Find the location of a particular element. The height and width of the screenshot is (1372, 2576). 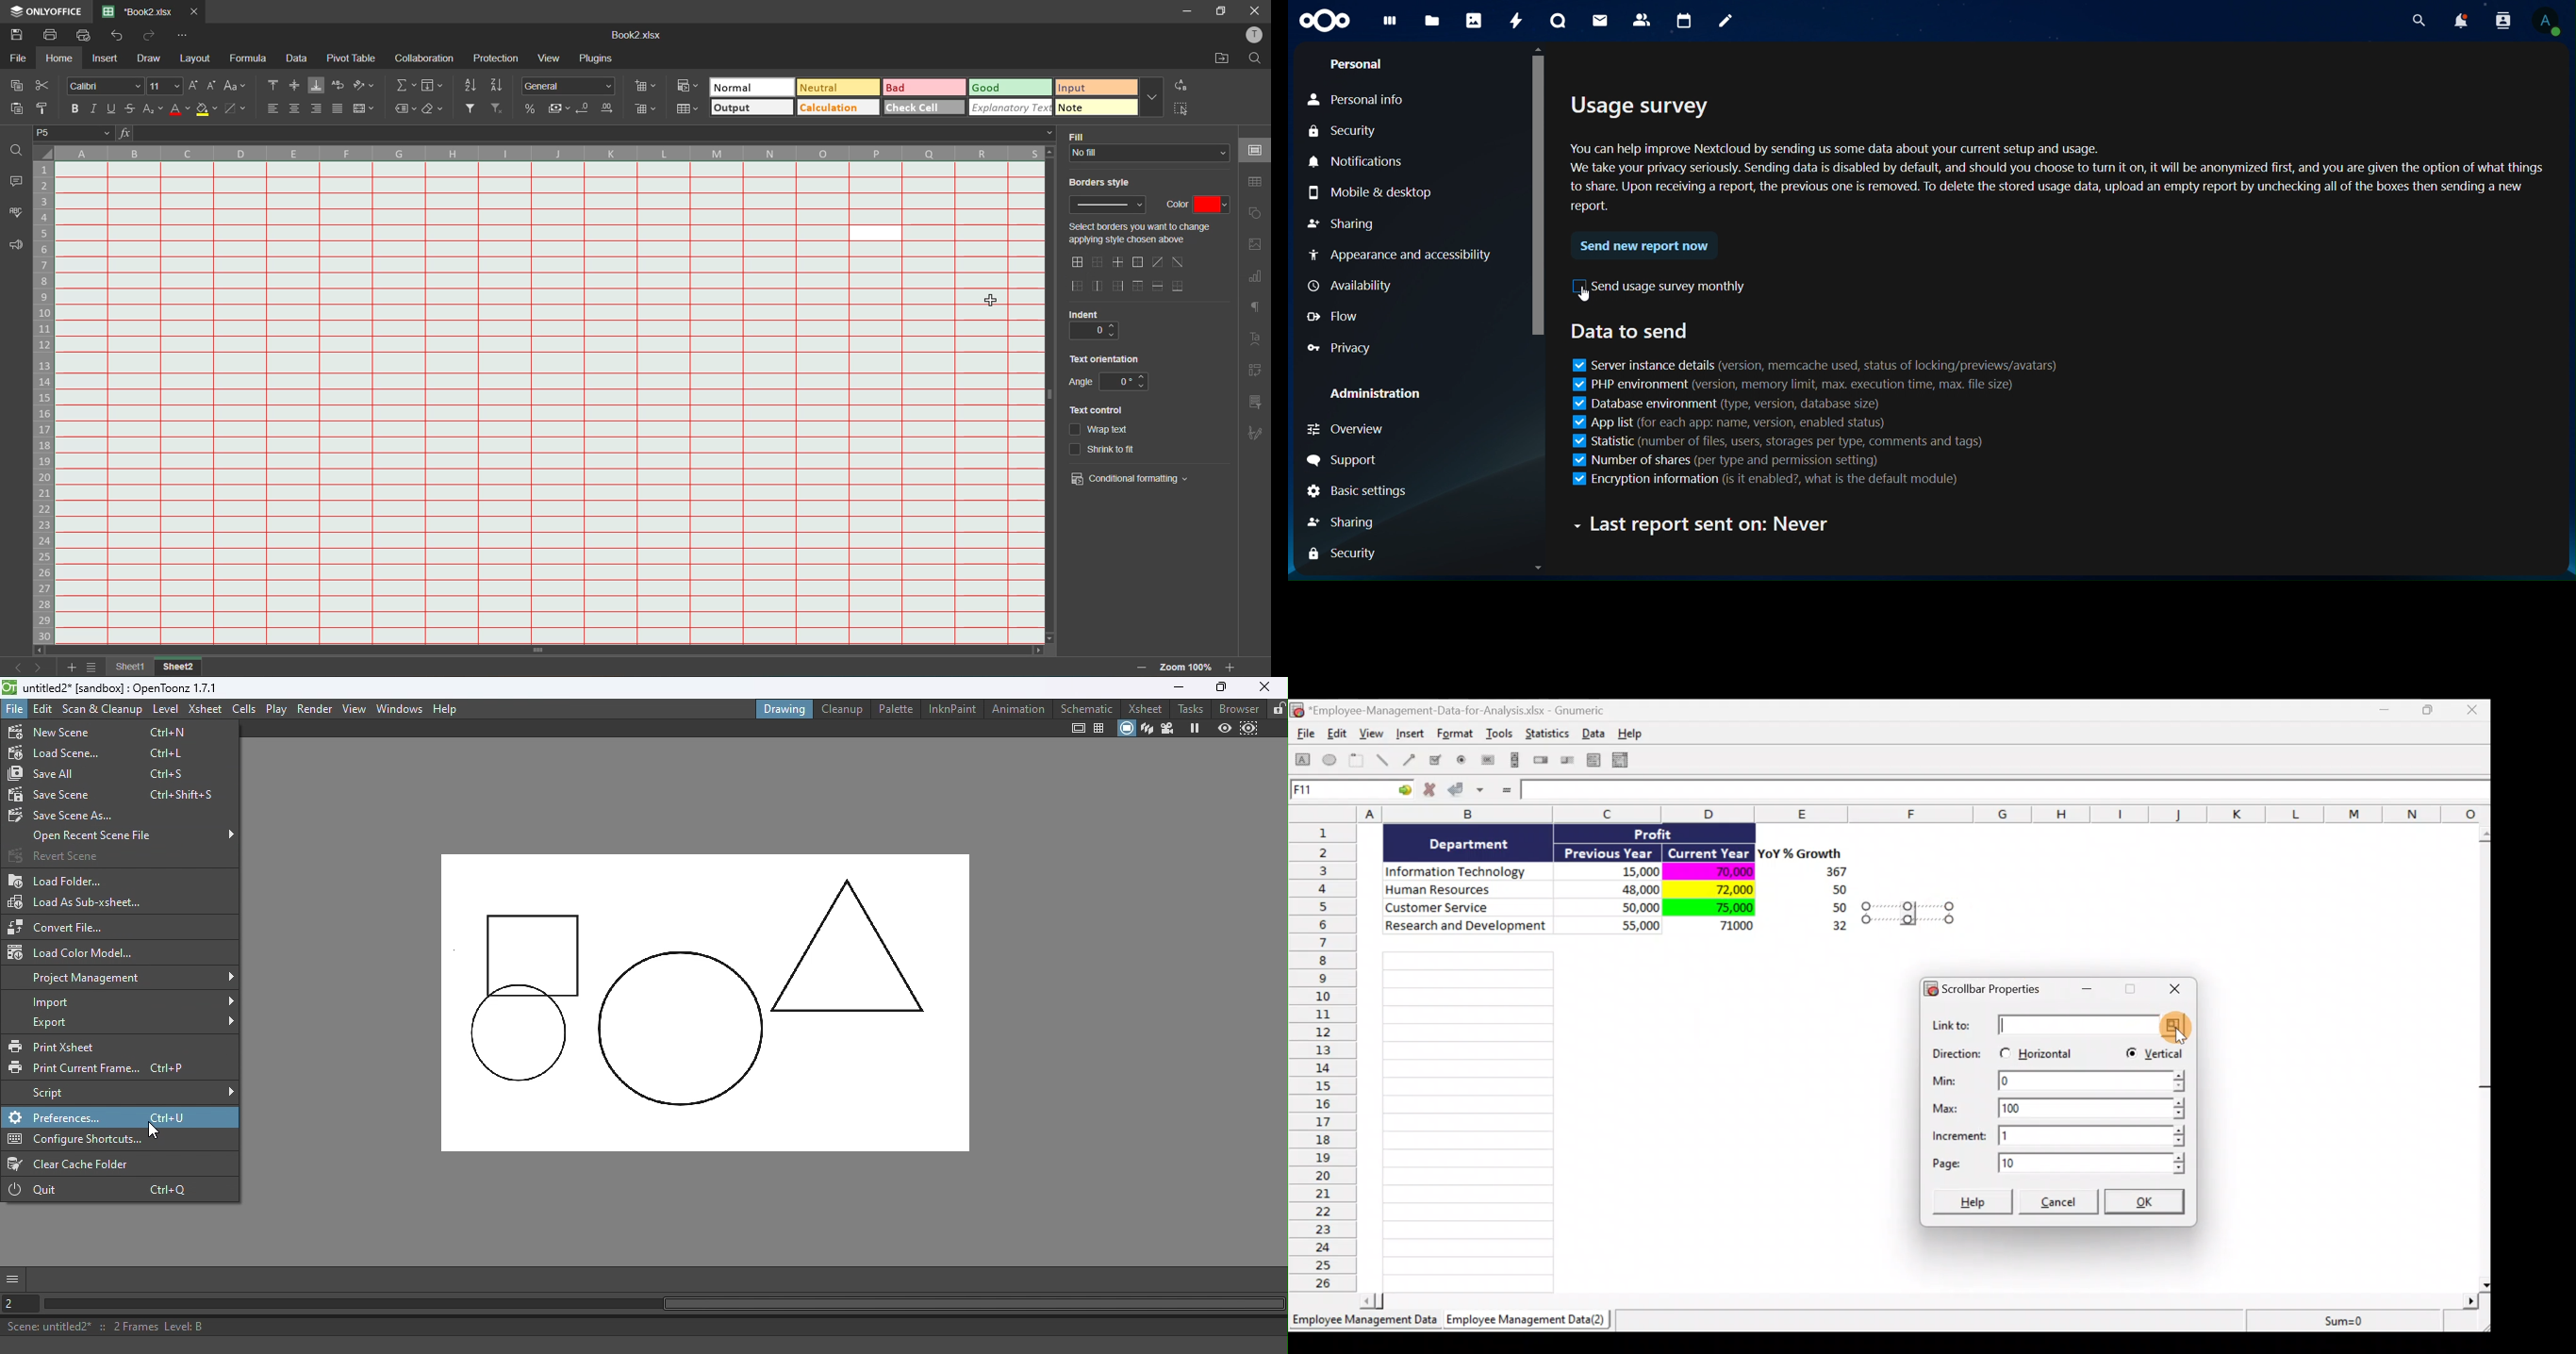

open location is located at coordinates (1221, 59).